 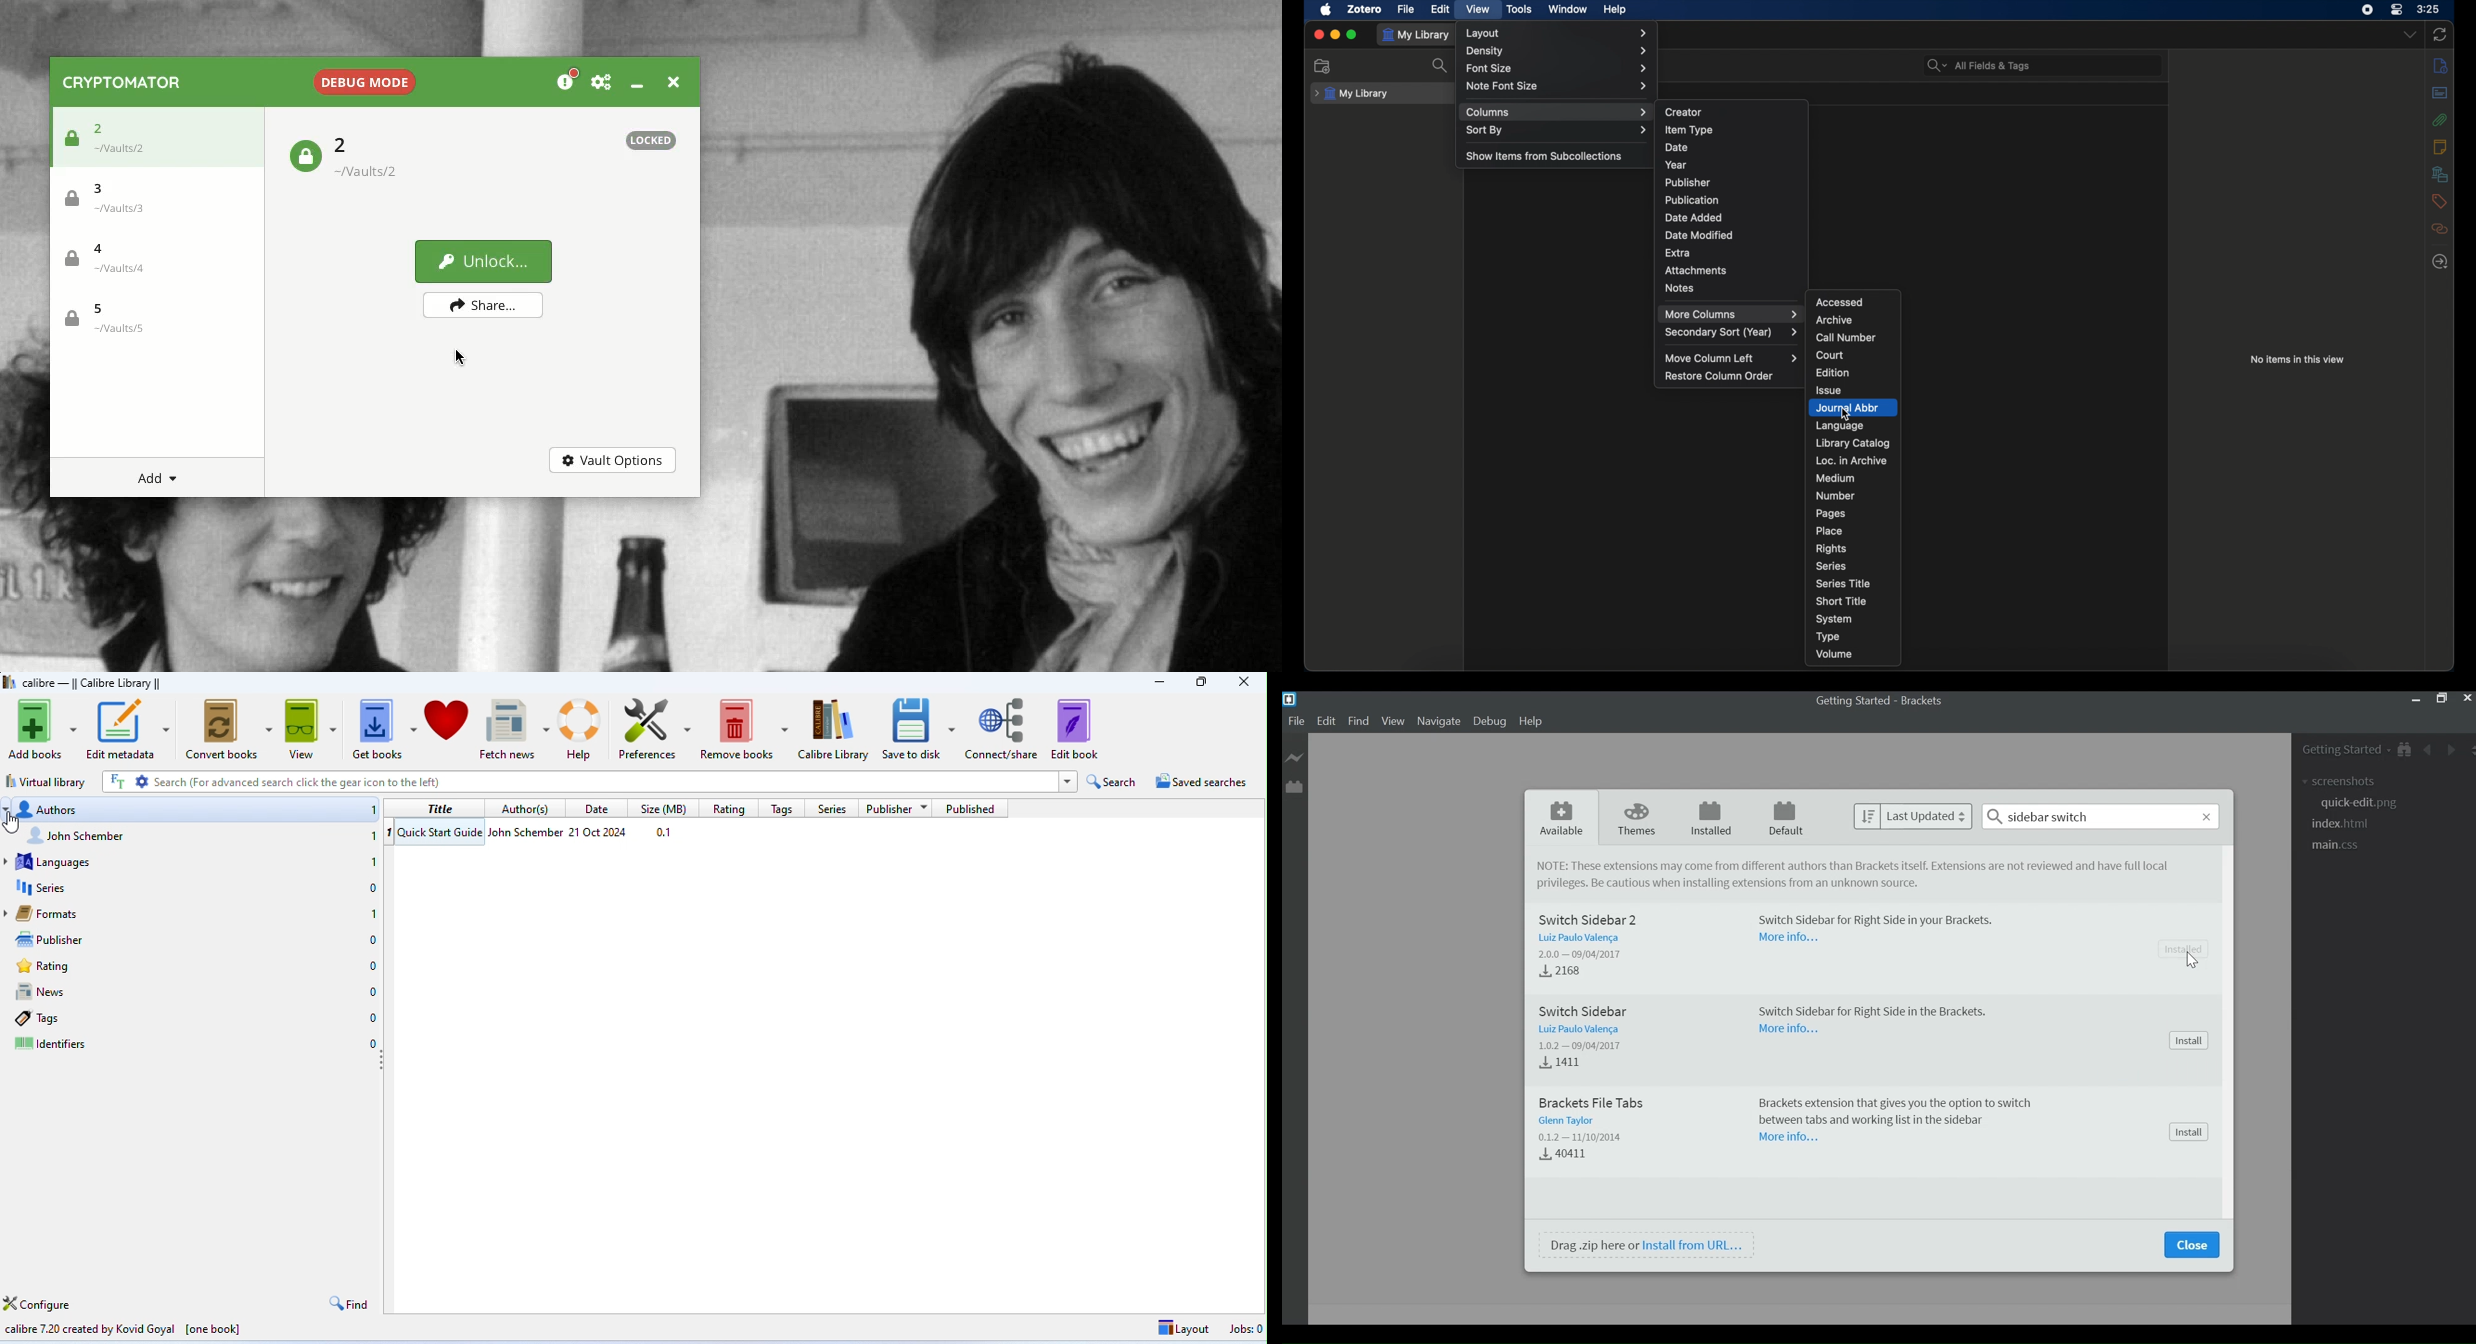 I want to click on Navigate, so click(x=1438, y=722).